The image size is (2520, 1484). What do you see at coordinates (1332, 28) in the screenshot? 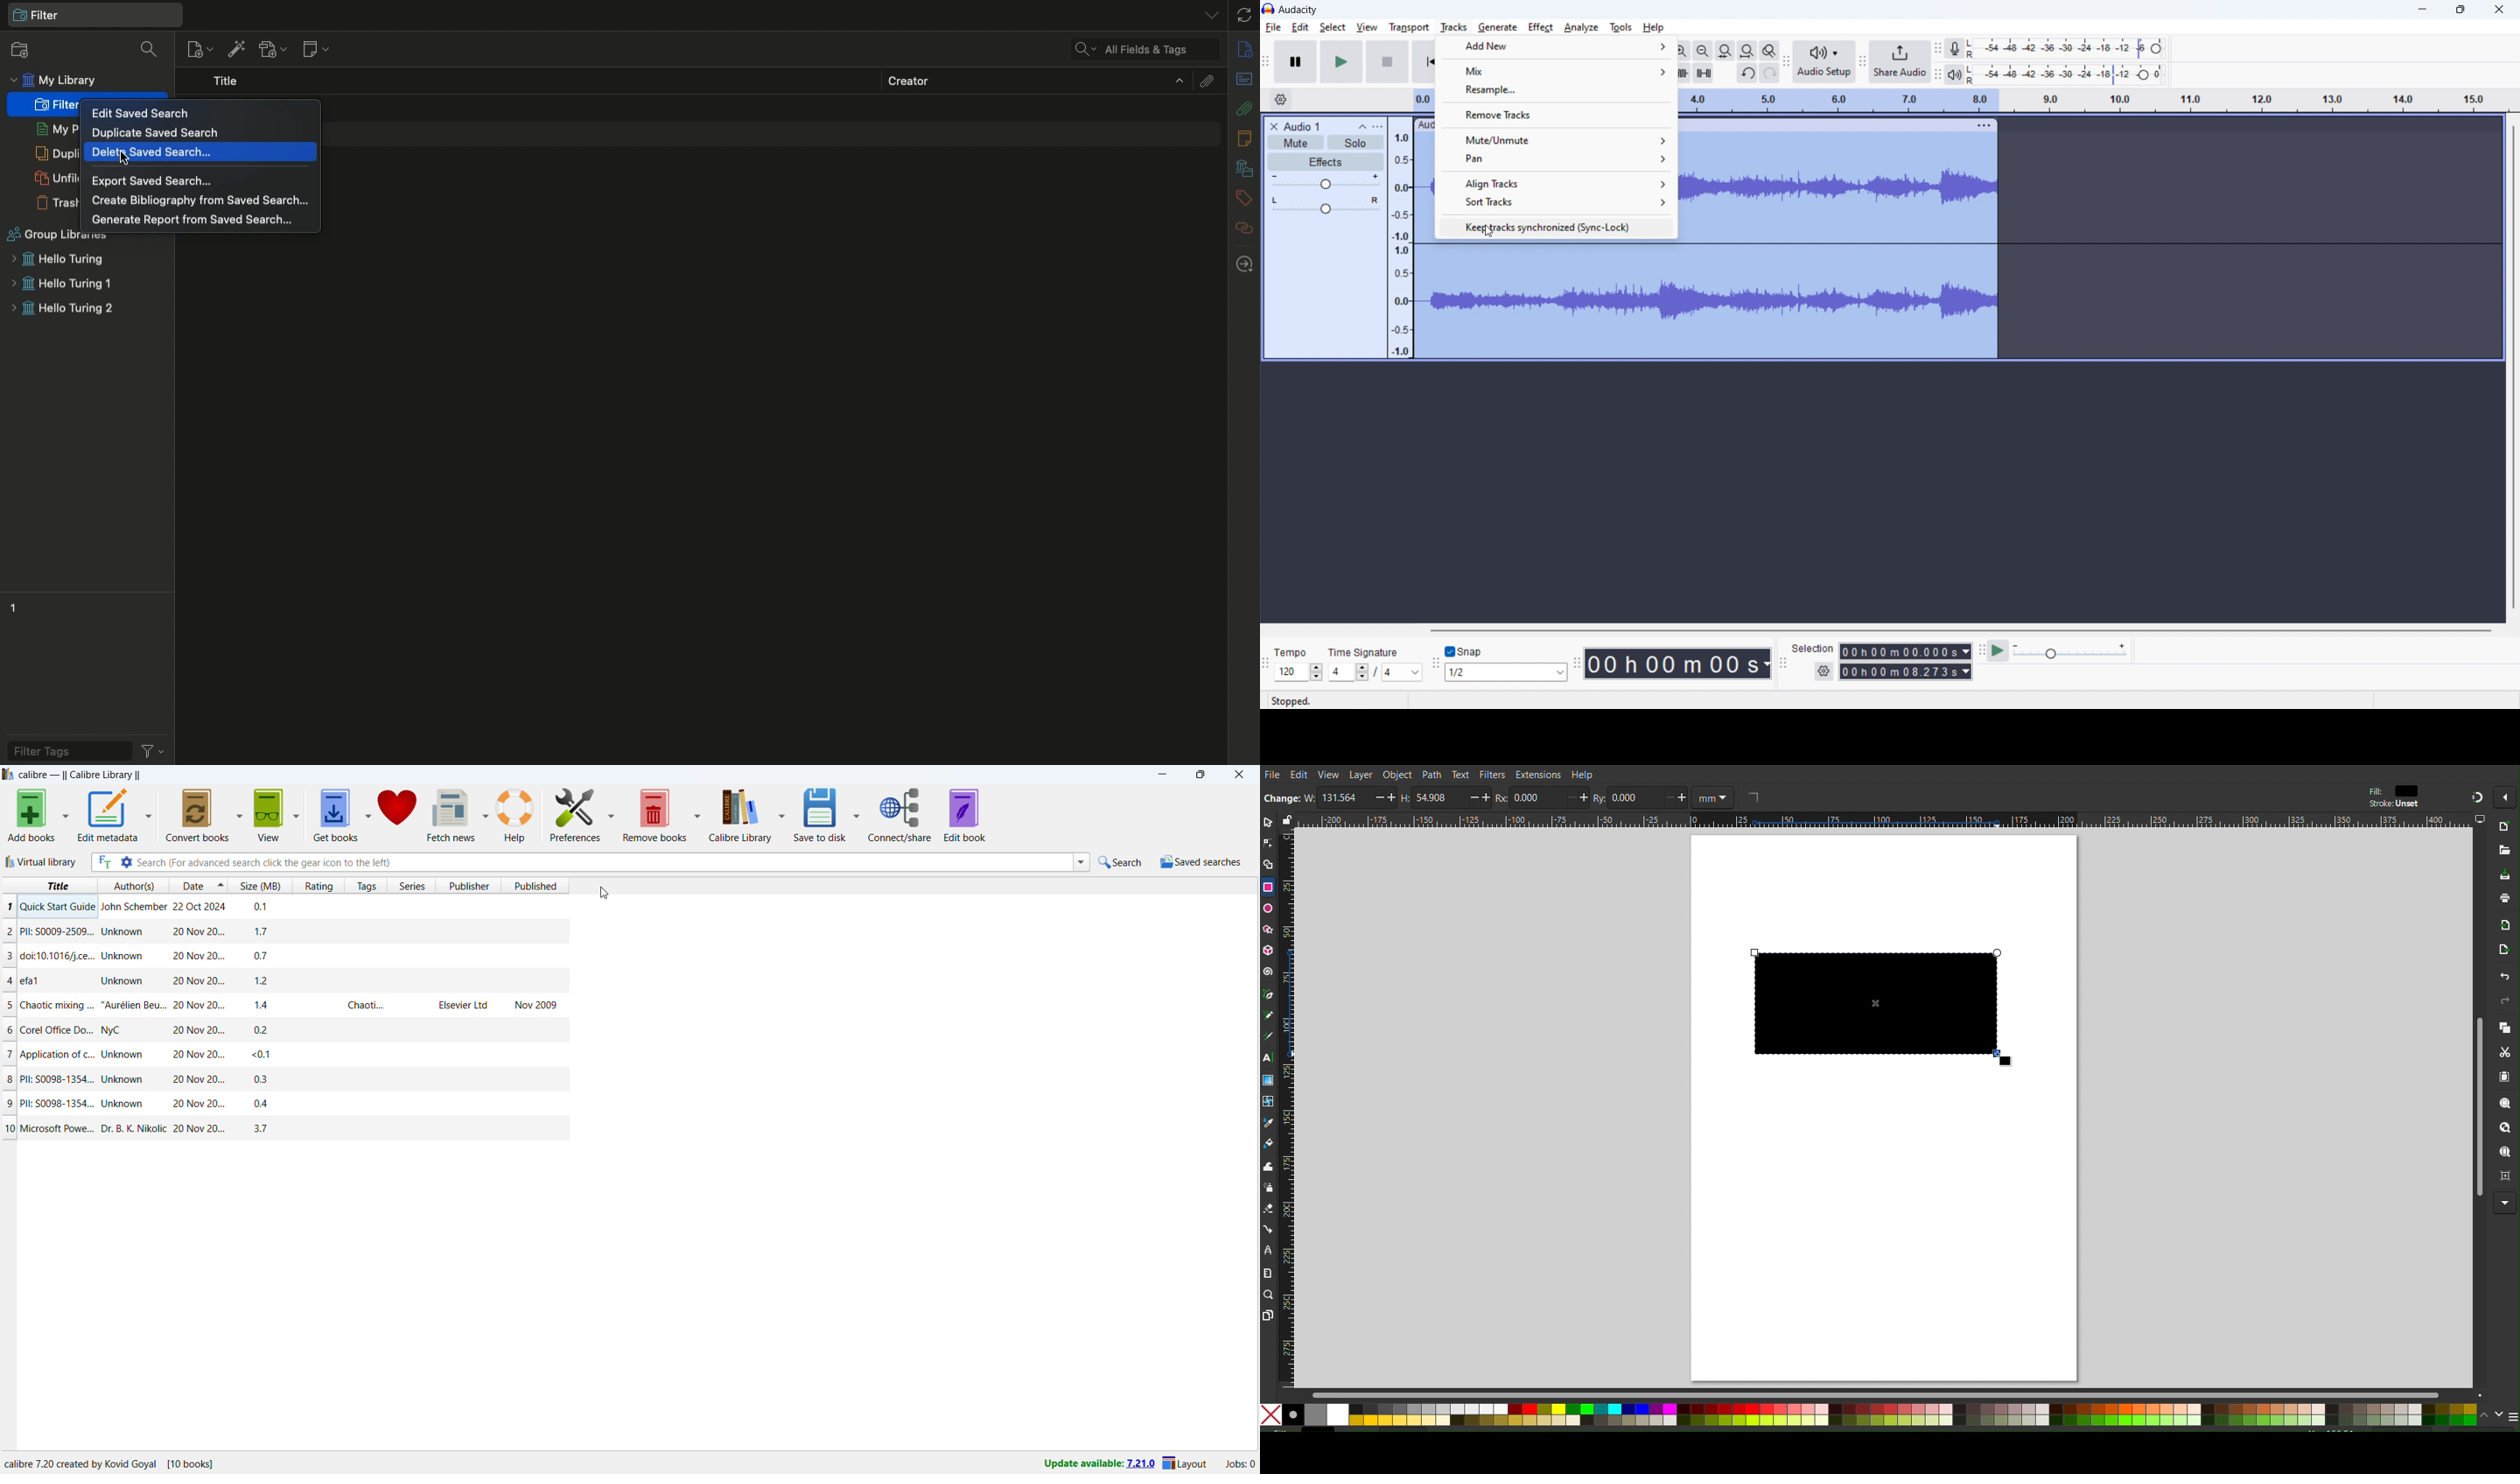
I see `select` at bounding box center [1332, 28].